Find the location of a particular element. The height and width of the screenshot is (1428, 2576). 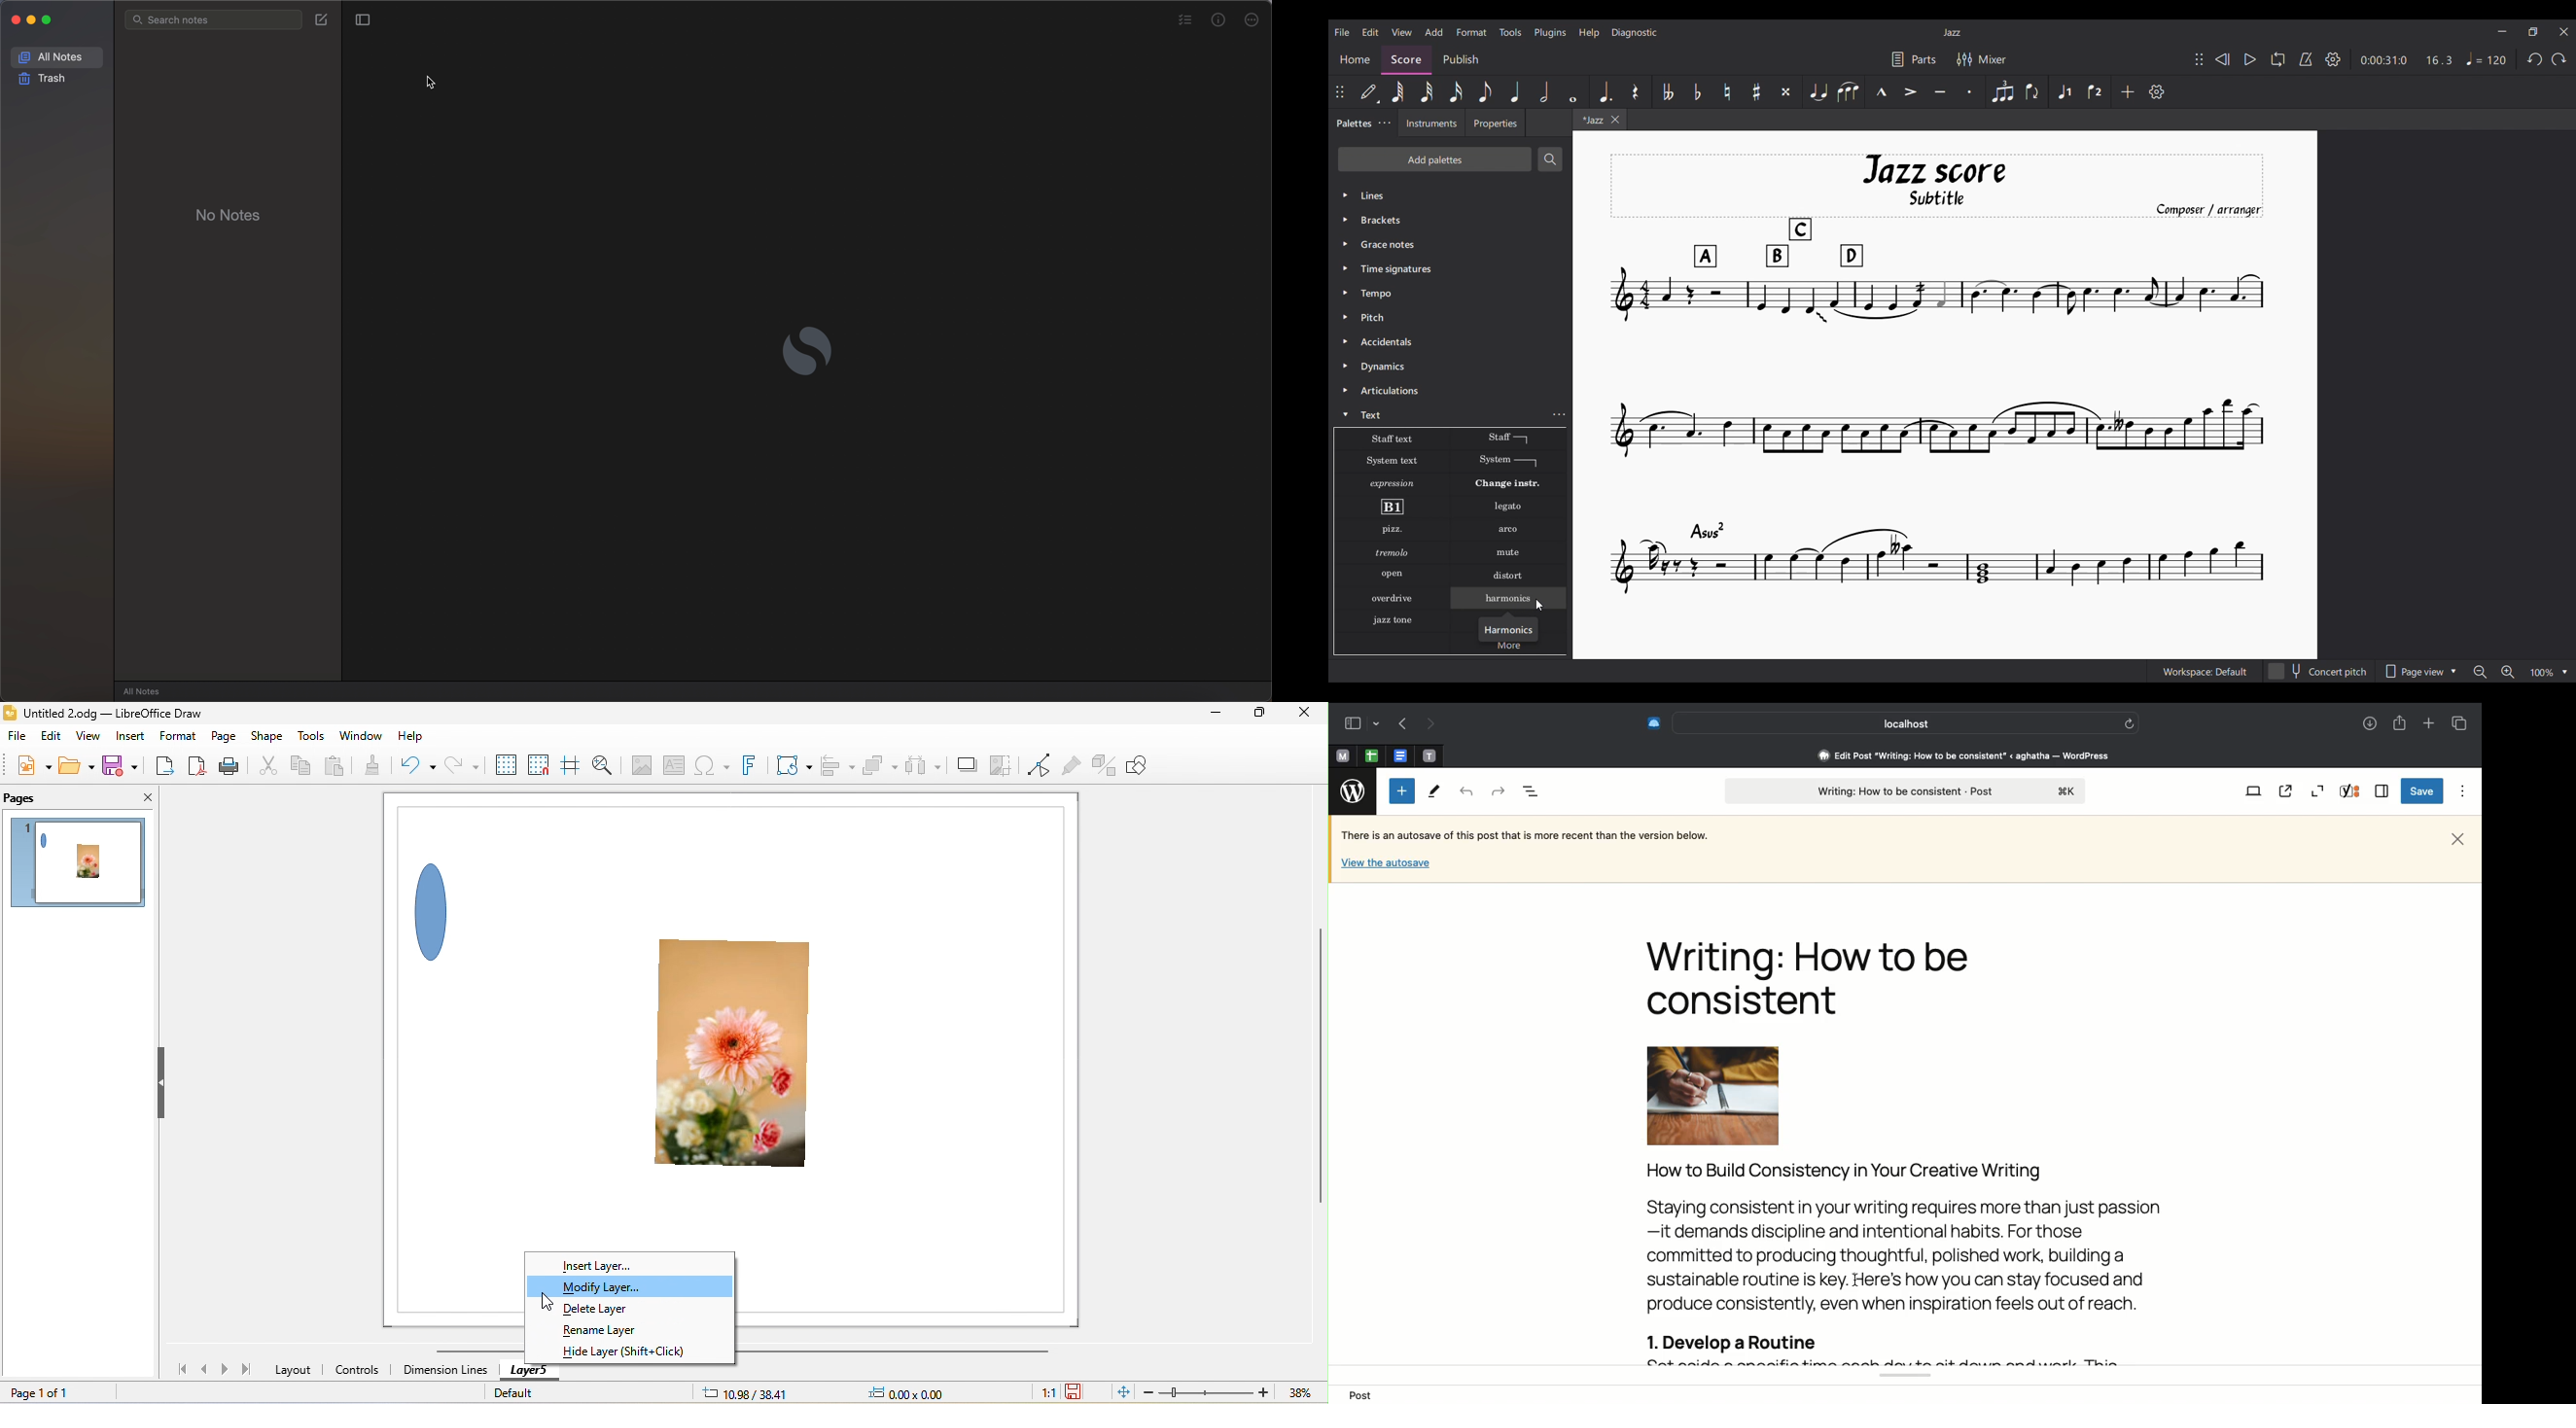

Concert pitch toggle is located at coordinates (2319, 671).